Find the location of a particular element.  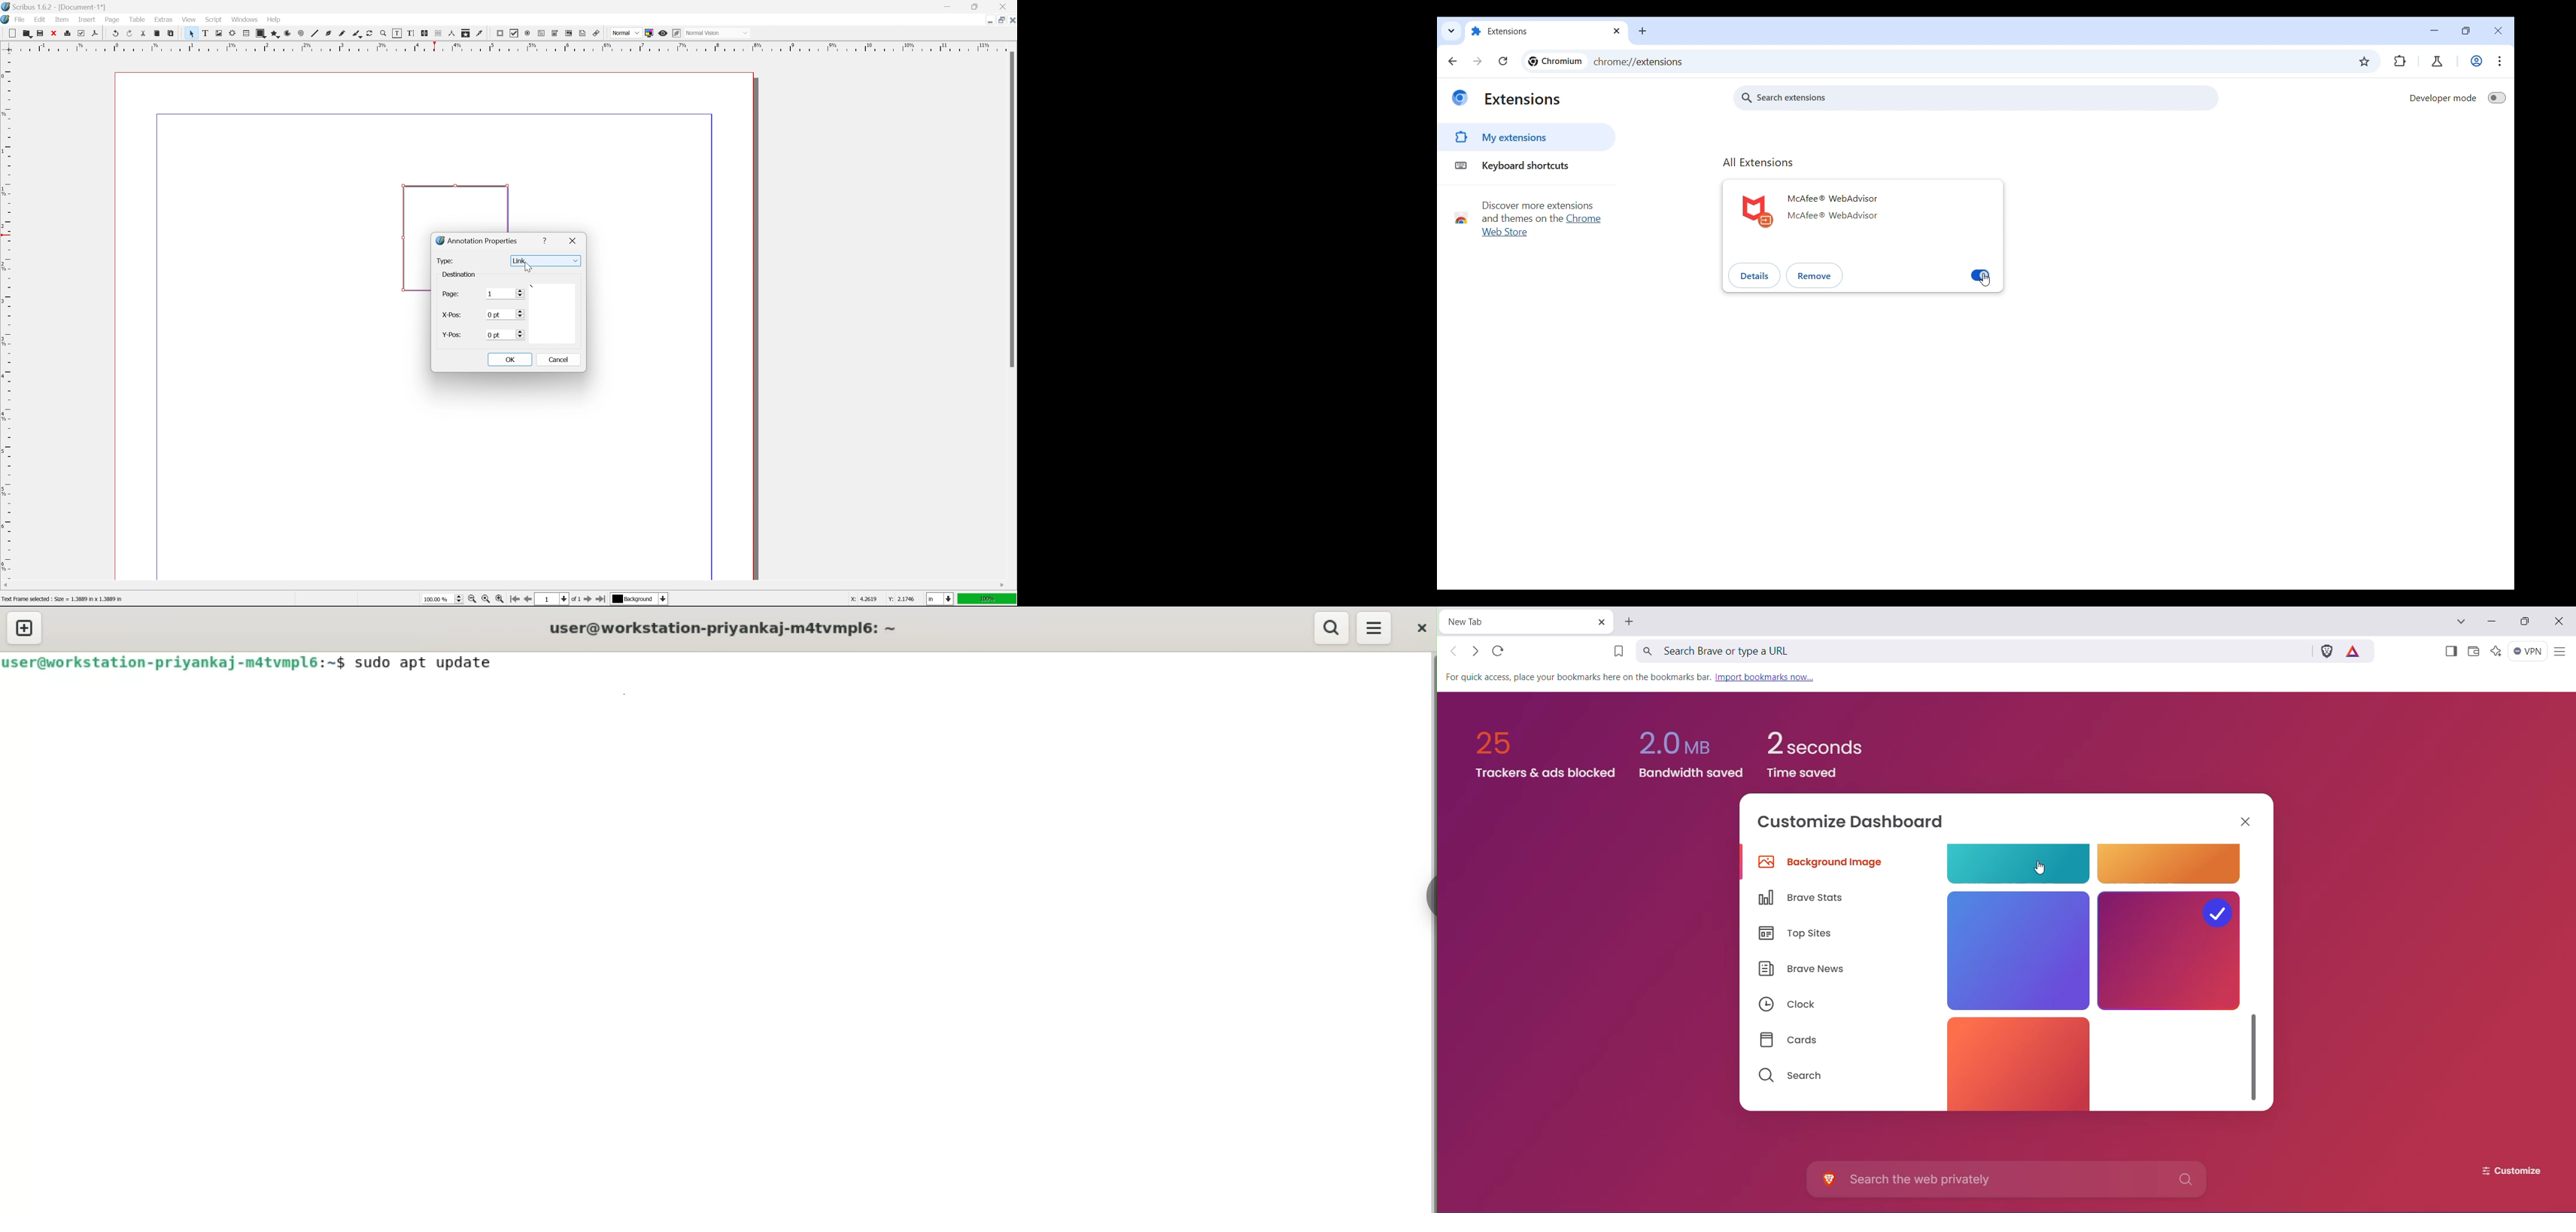

Know details of extension is located at coordinates (1755, 275).